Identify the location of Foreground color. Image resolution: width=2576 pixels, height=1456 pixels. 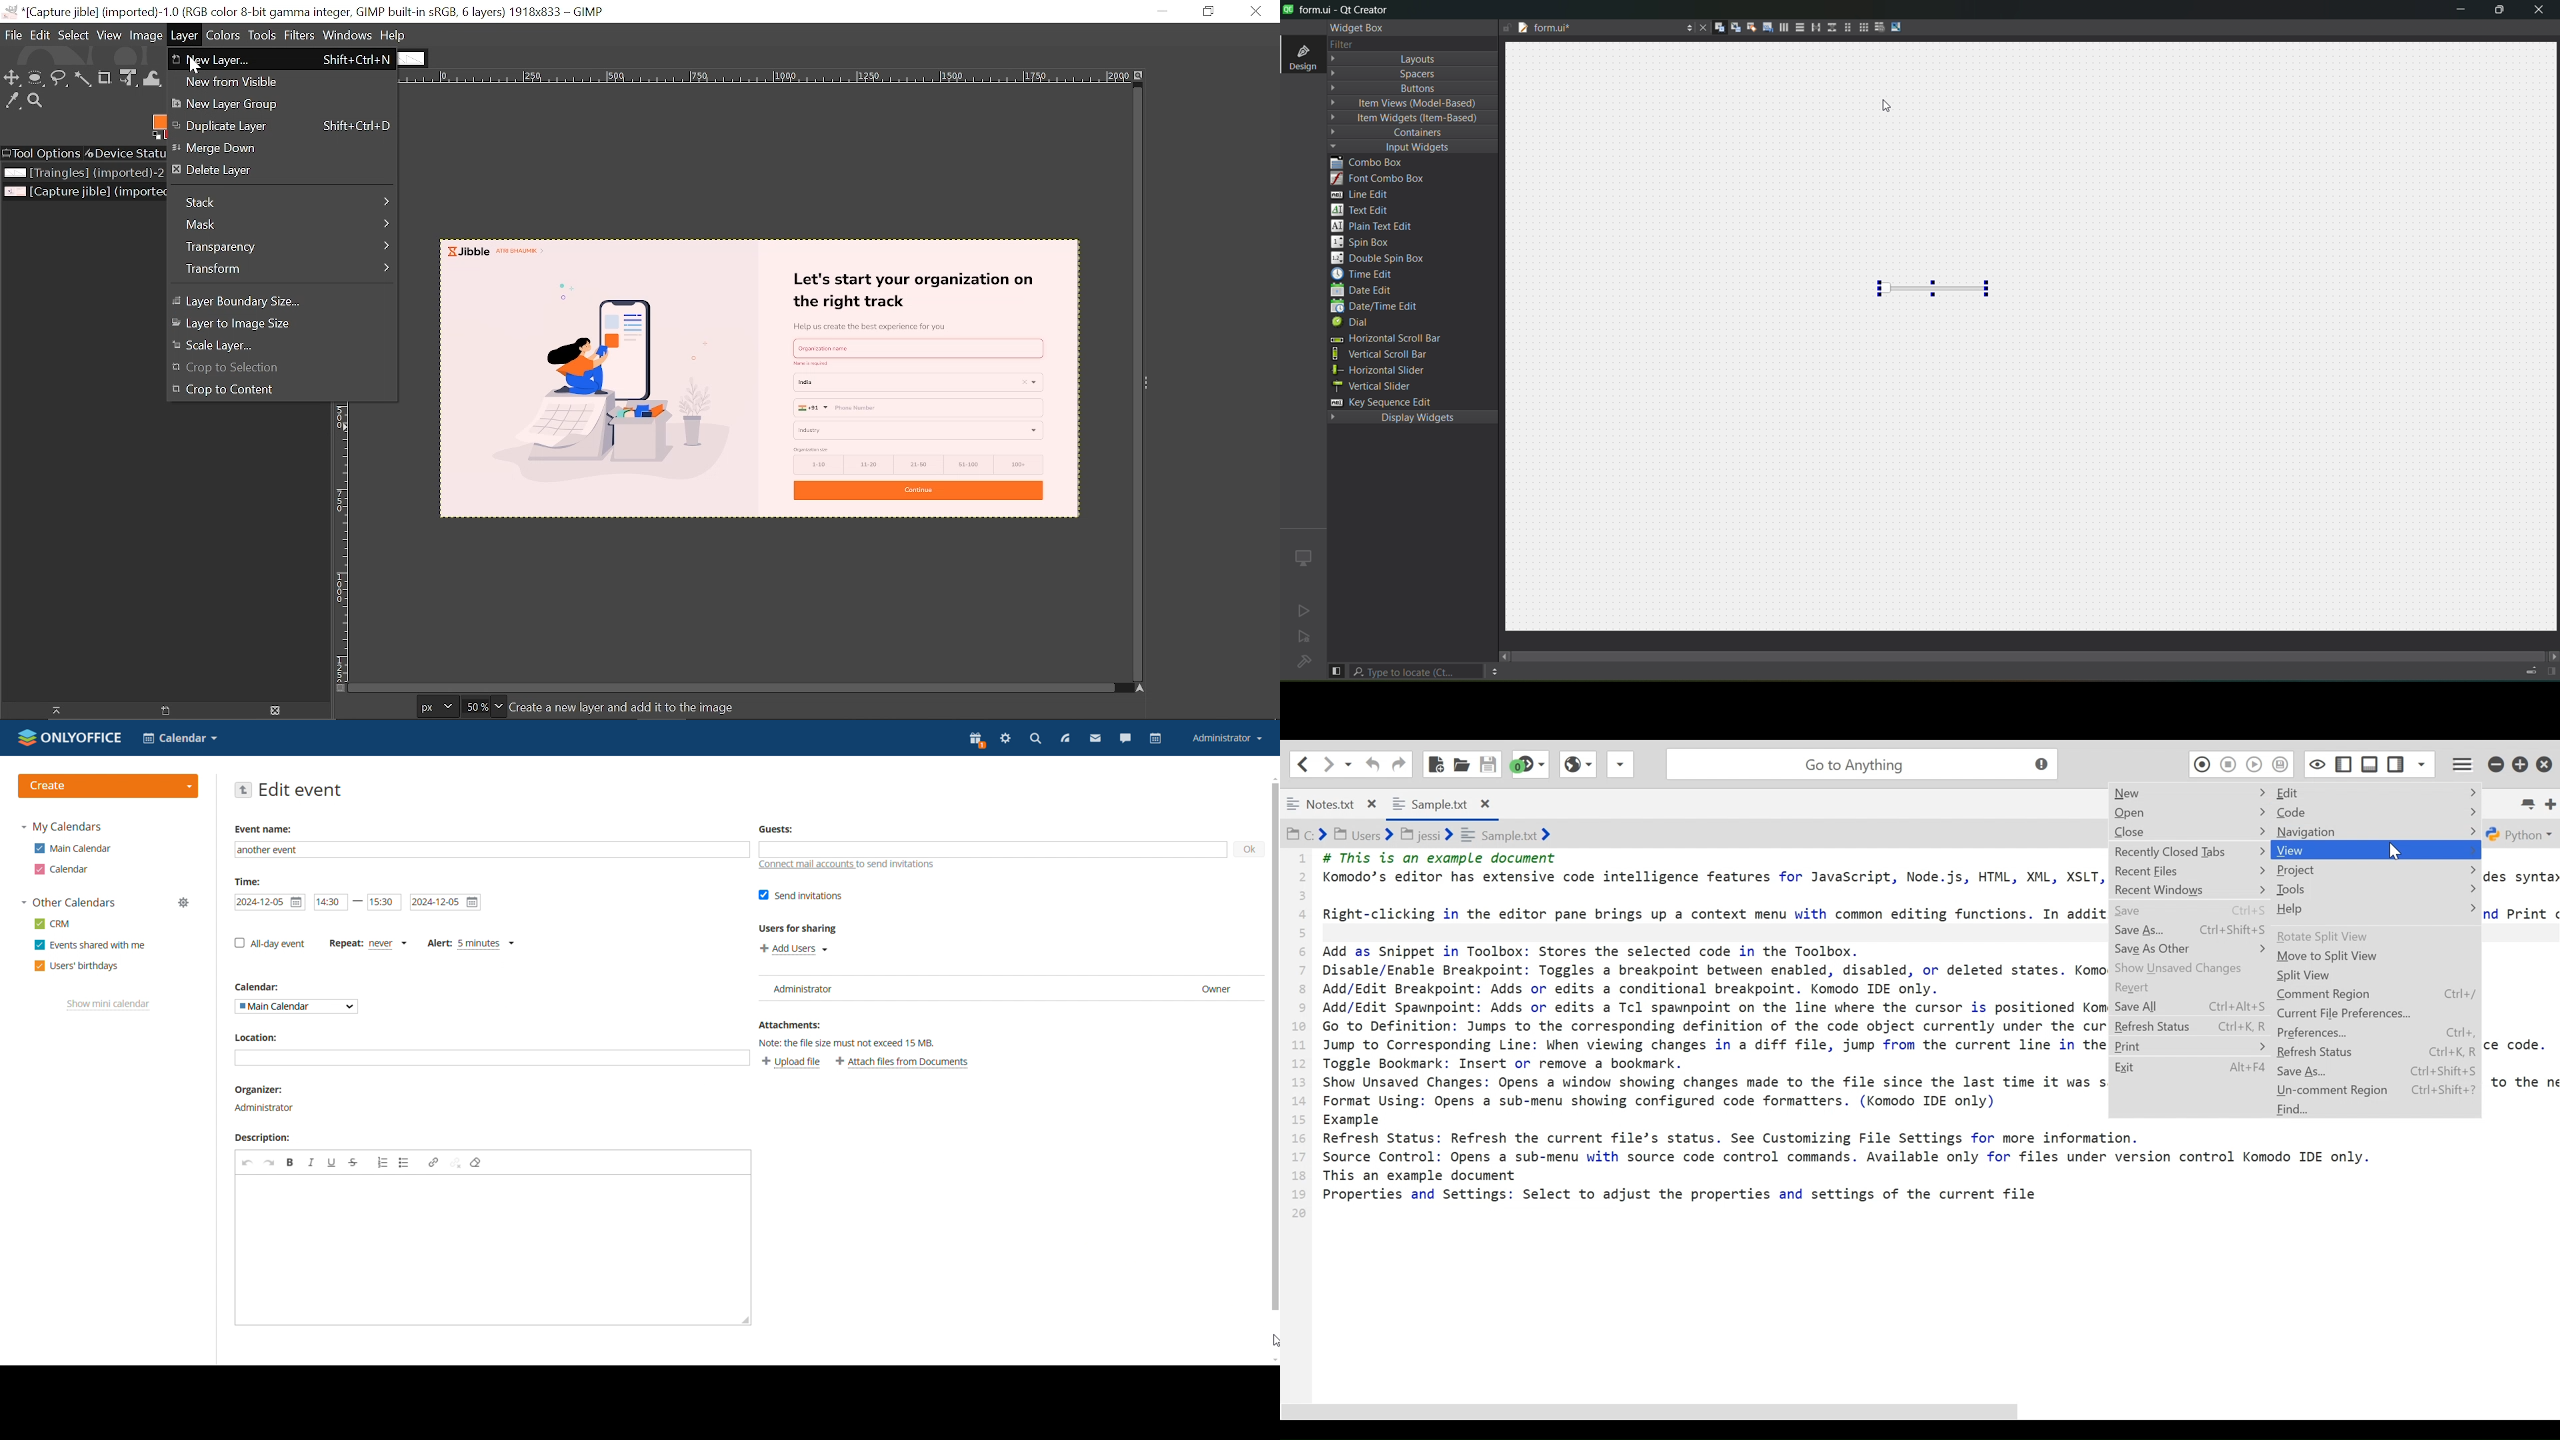
(165, 127).